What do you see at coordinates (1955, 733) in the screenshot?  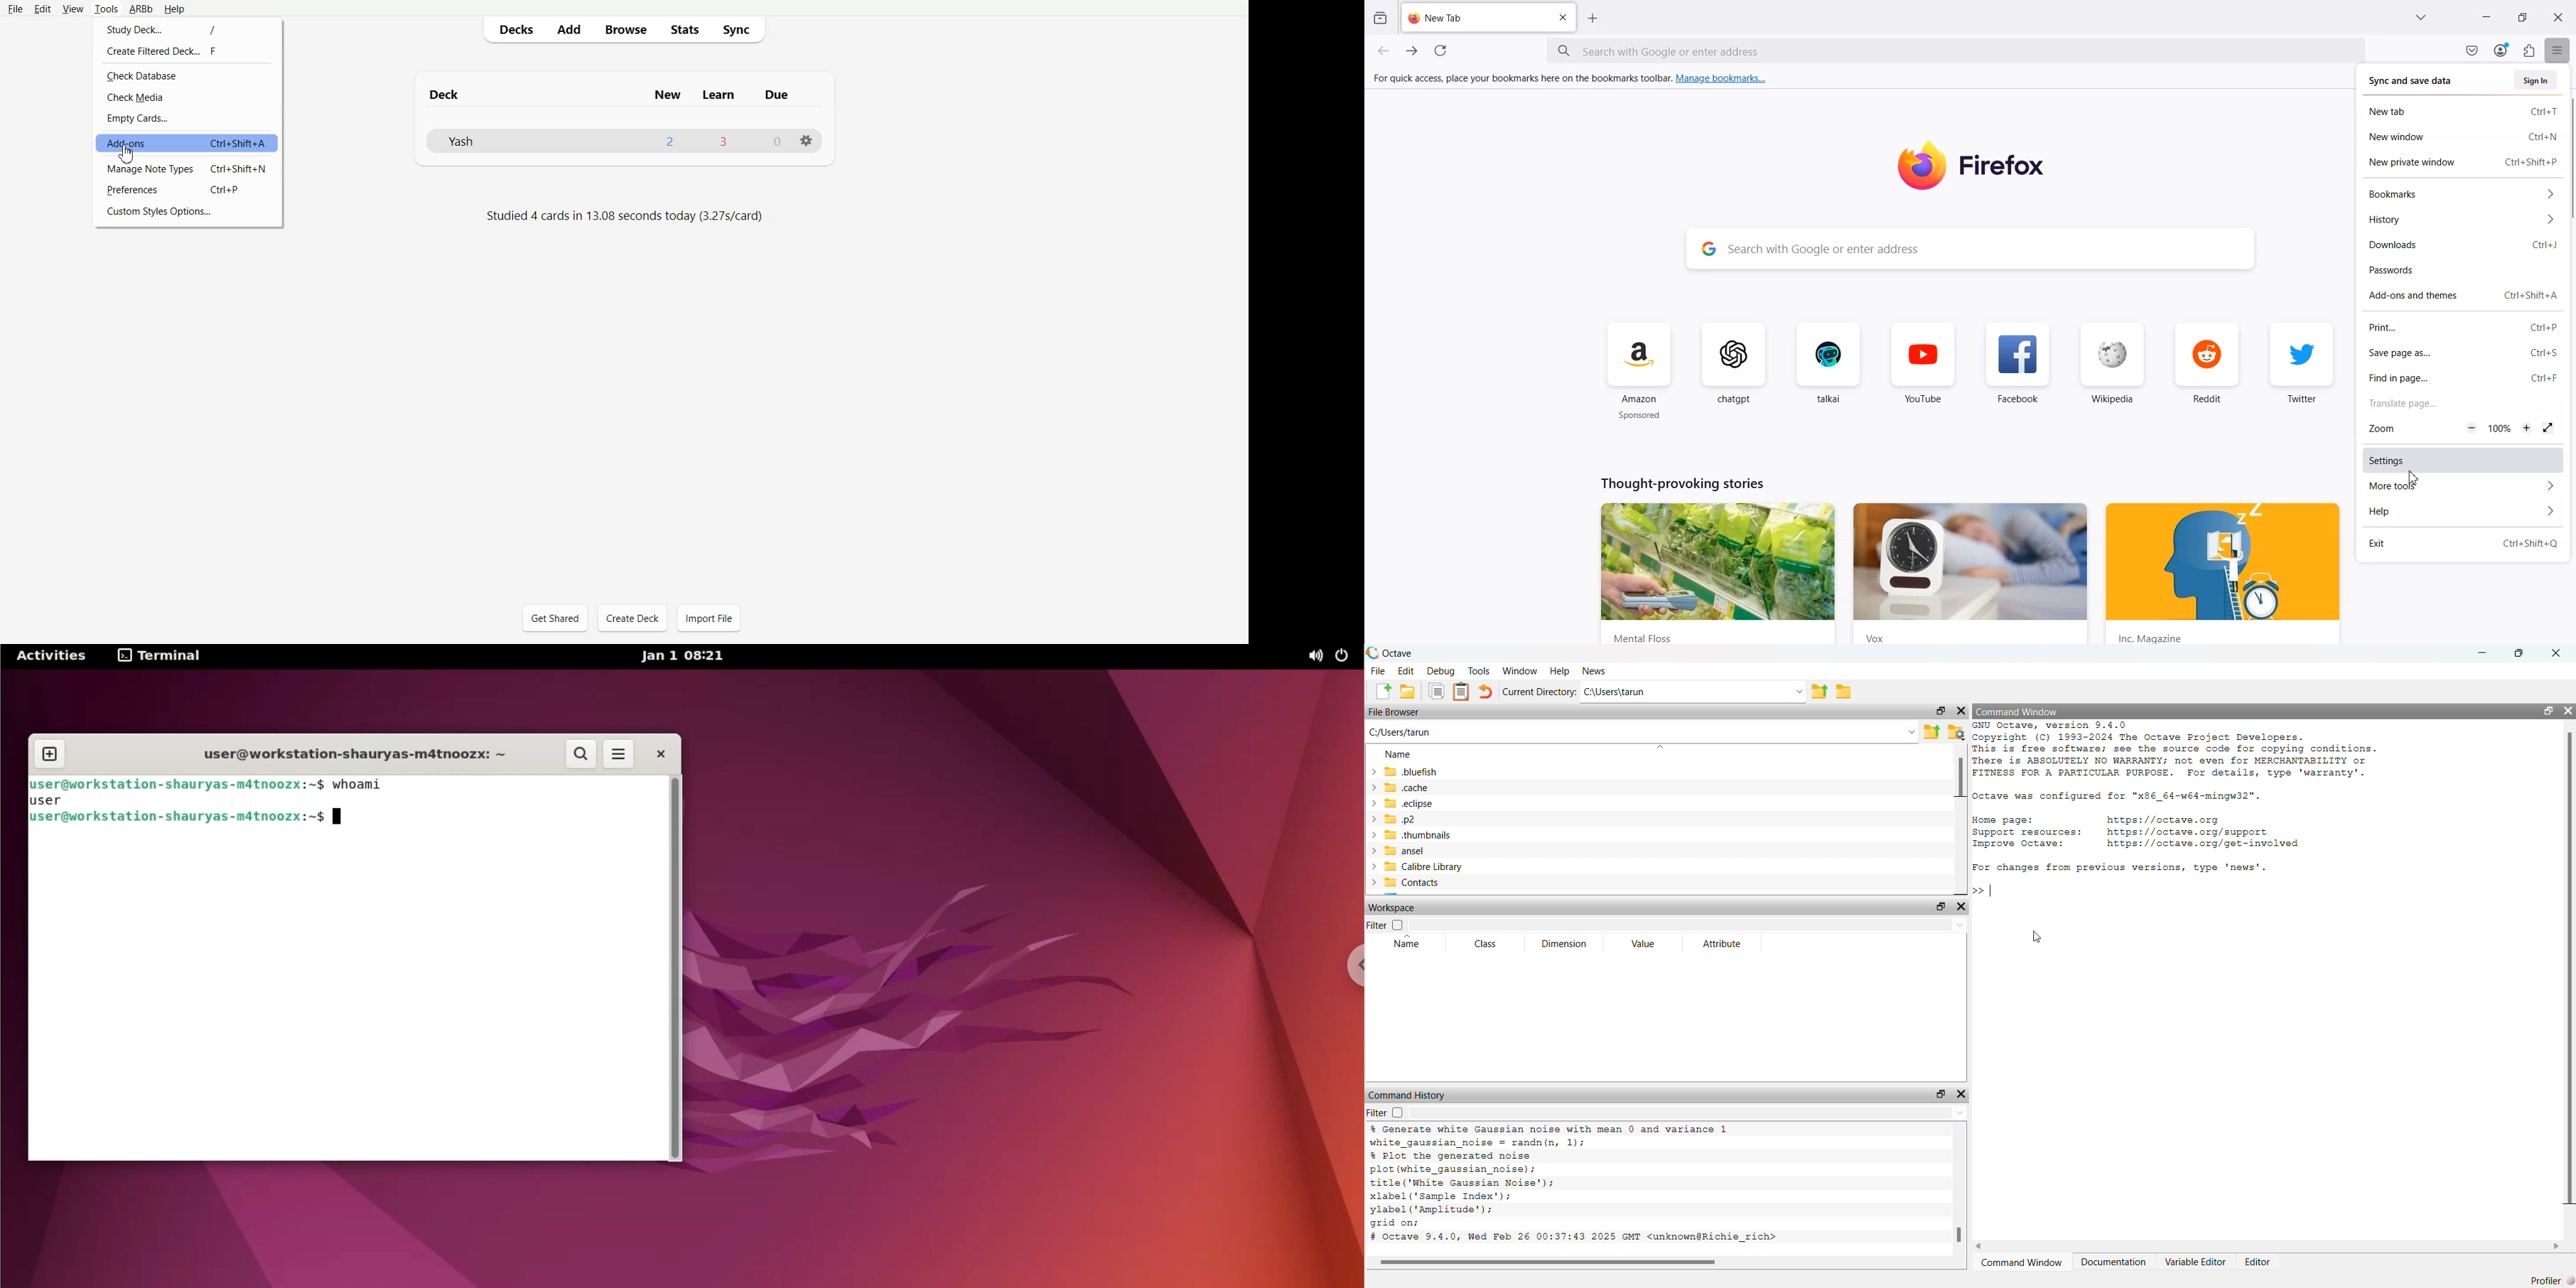 I see `folder settings` at bounding box center [1955, 733].